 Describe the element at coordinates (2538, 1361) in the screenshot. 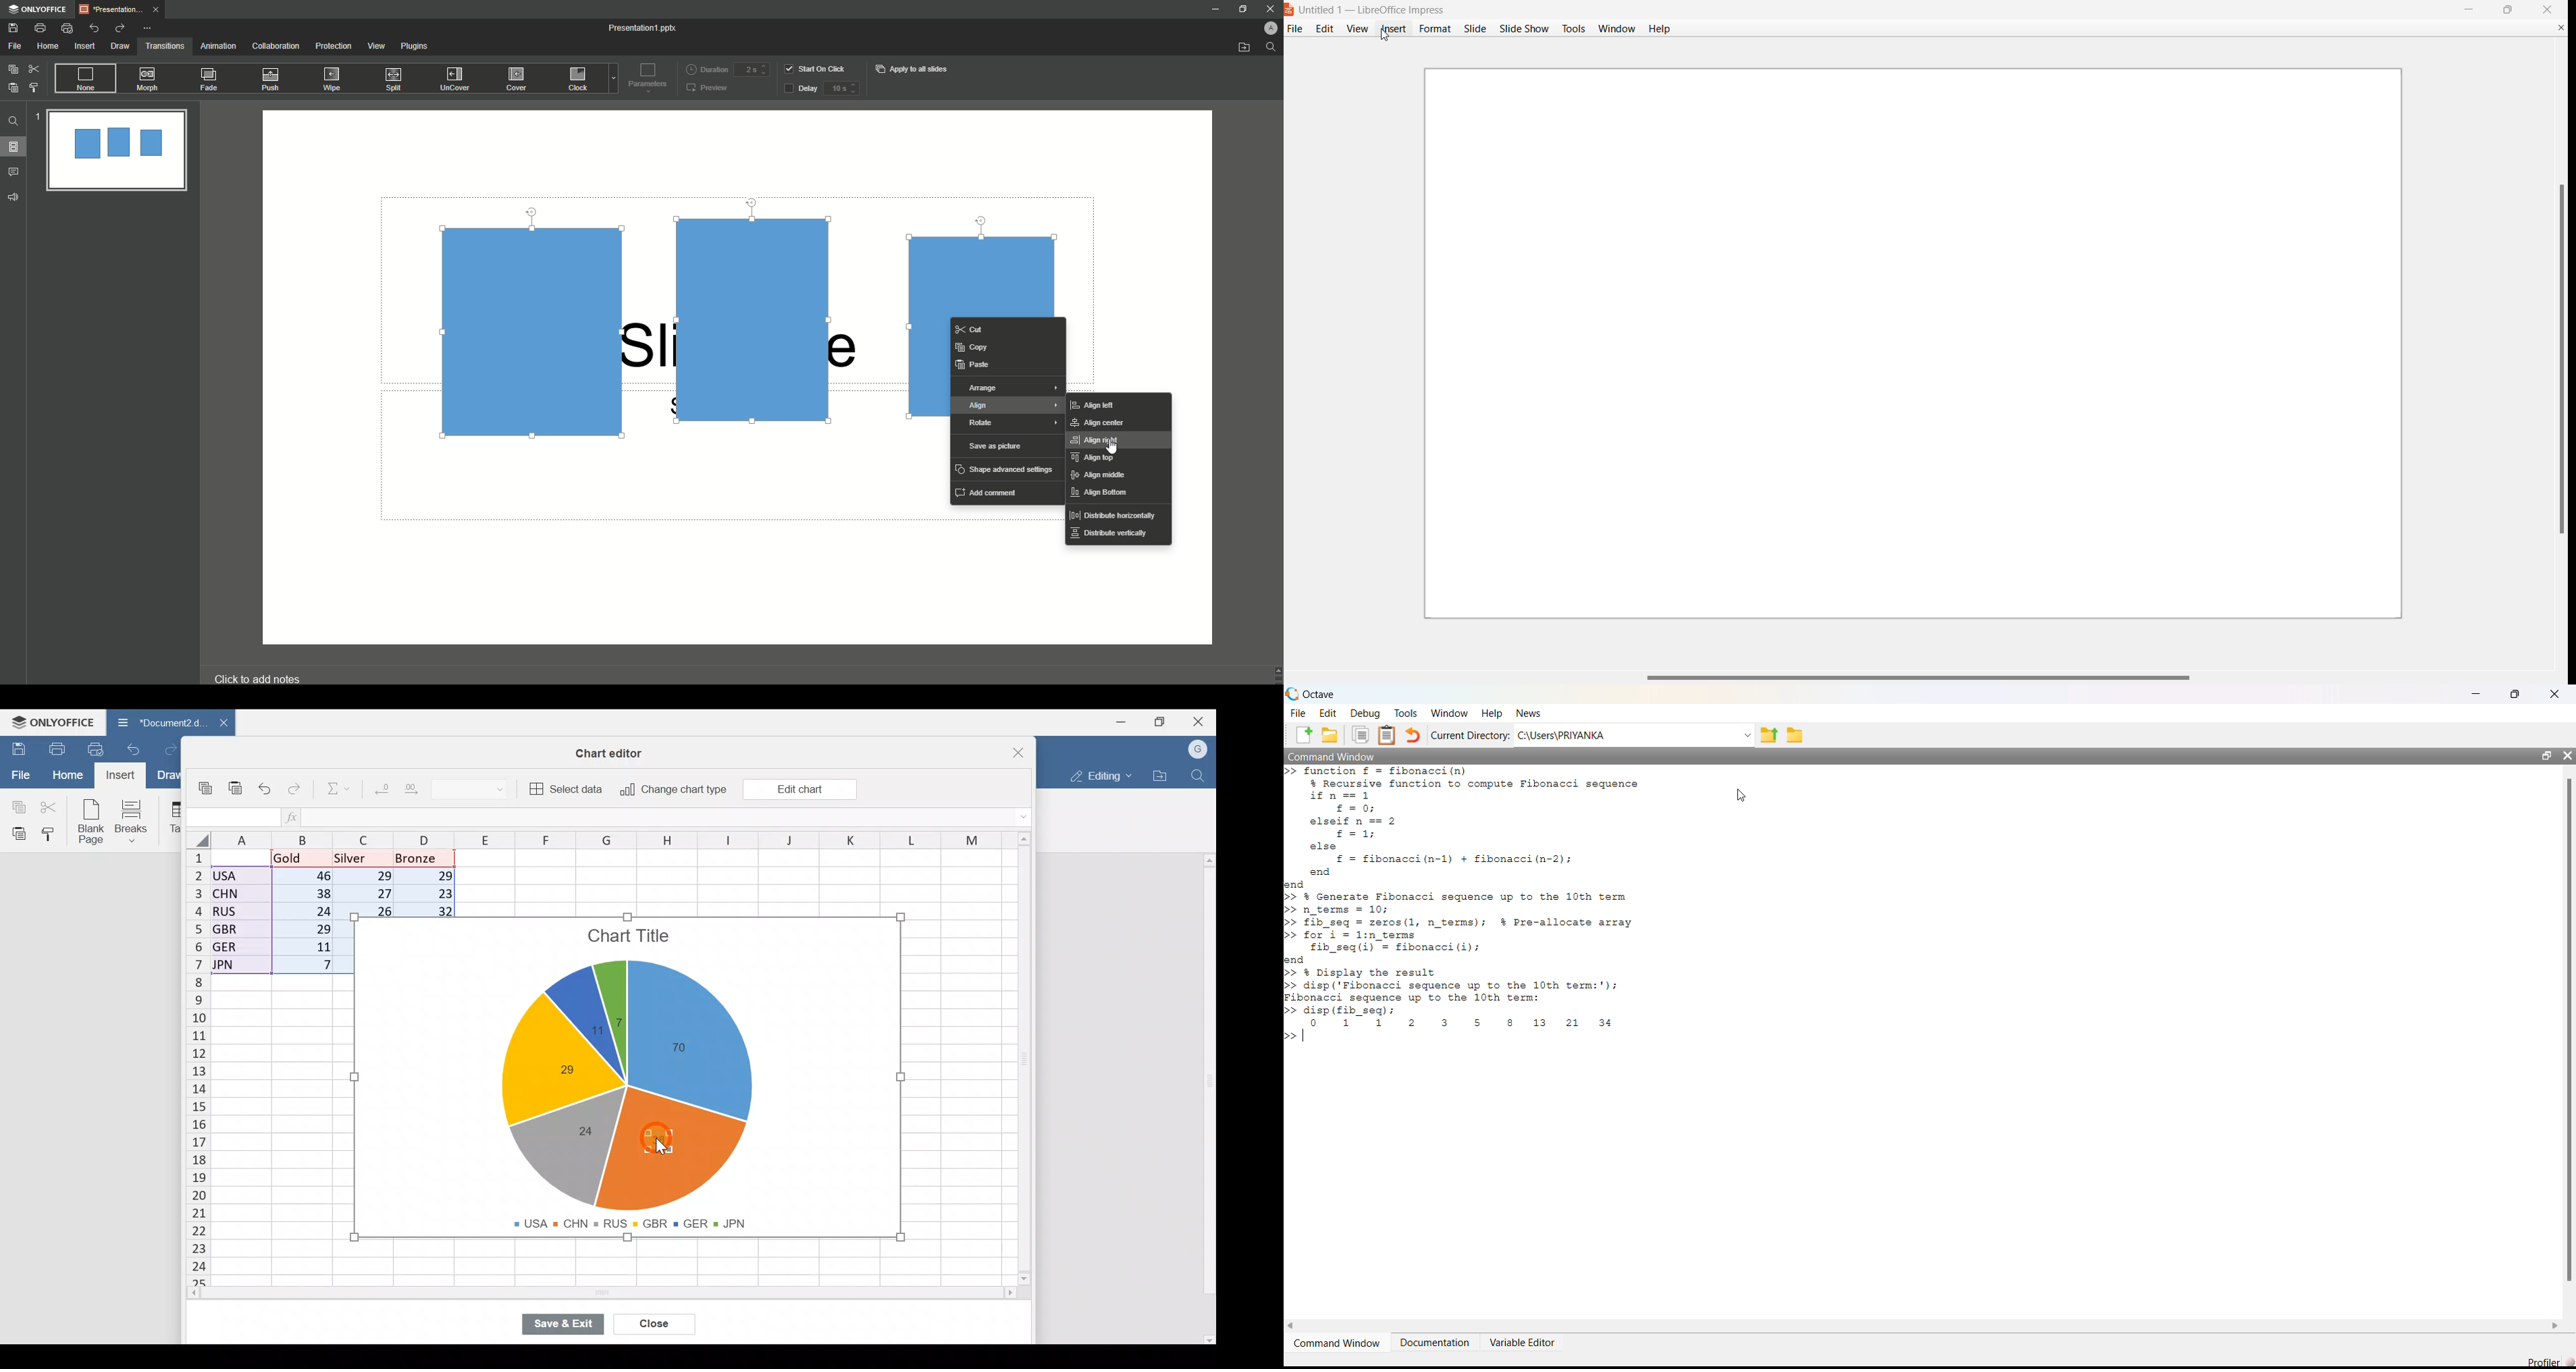

I see `Drafile` at that location.